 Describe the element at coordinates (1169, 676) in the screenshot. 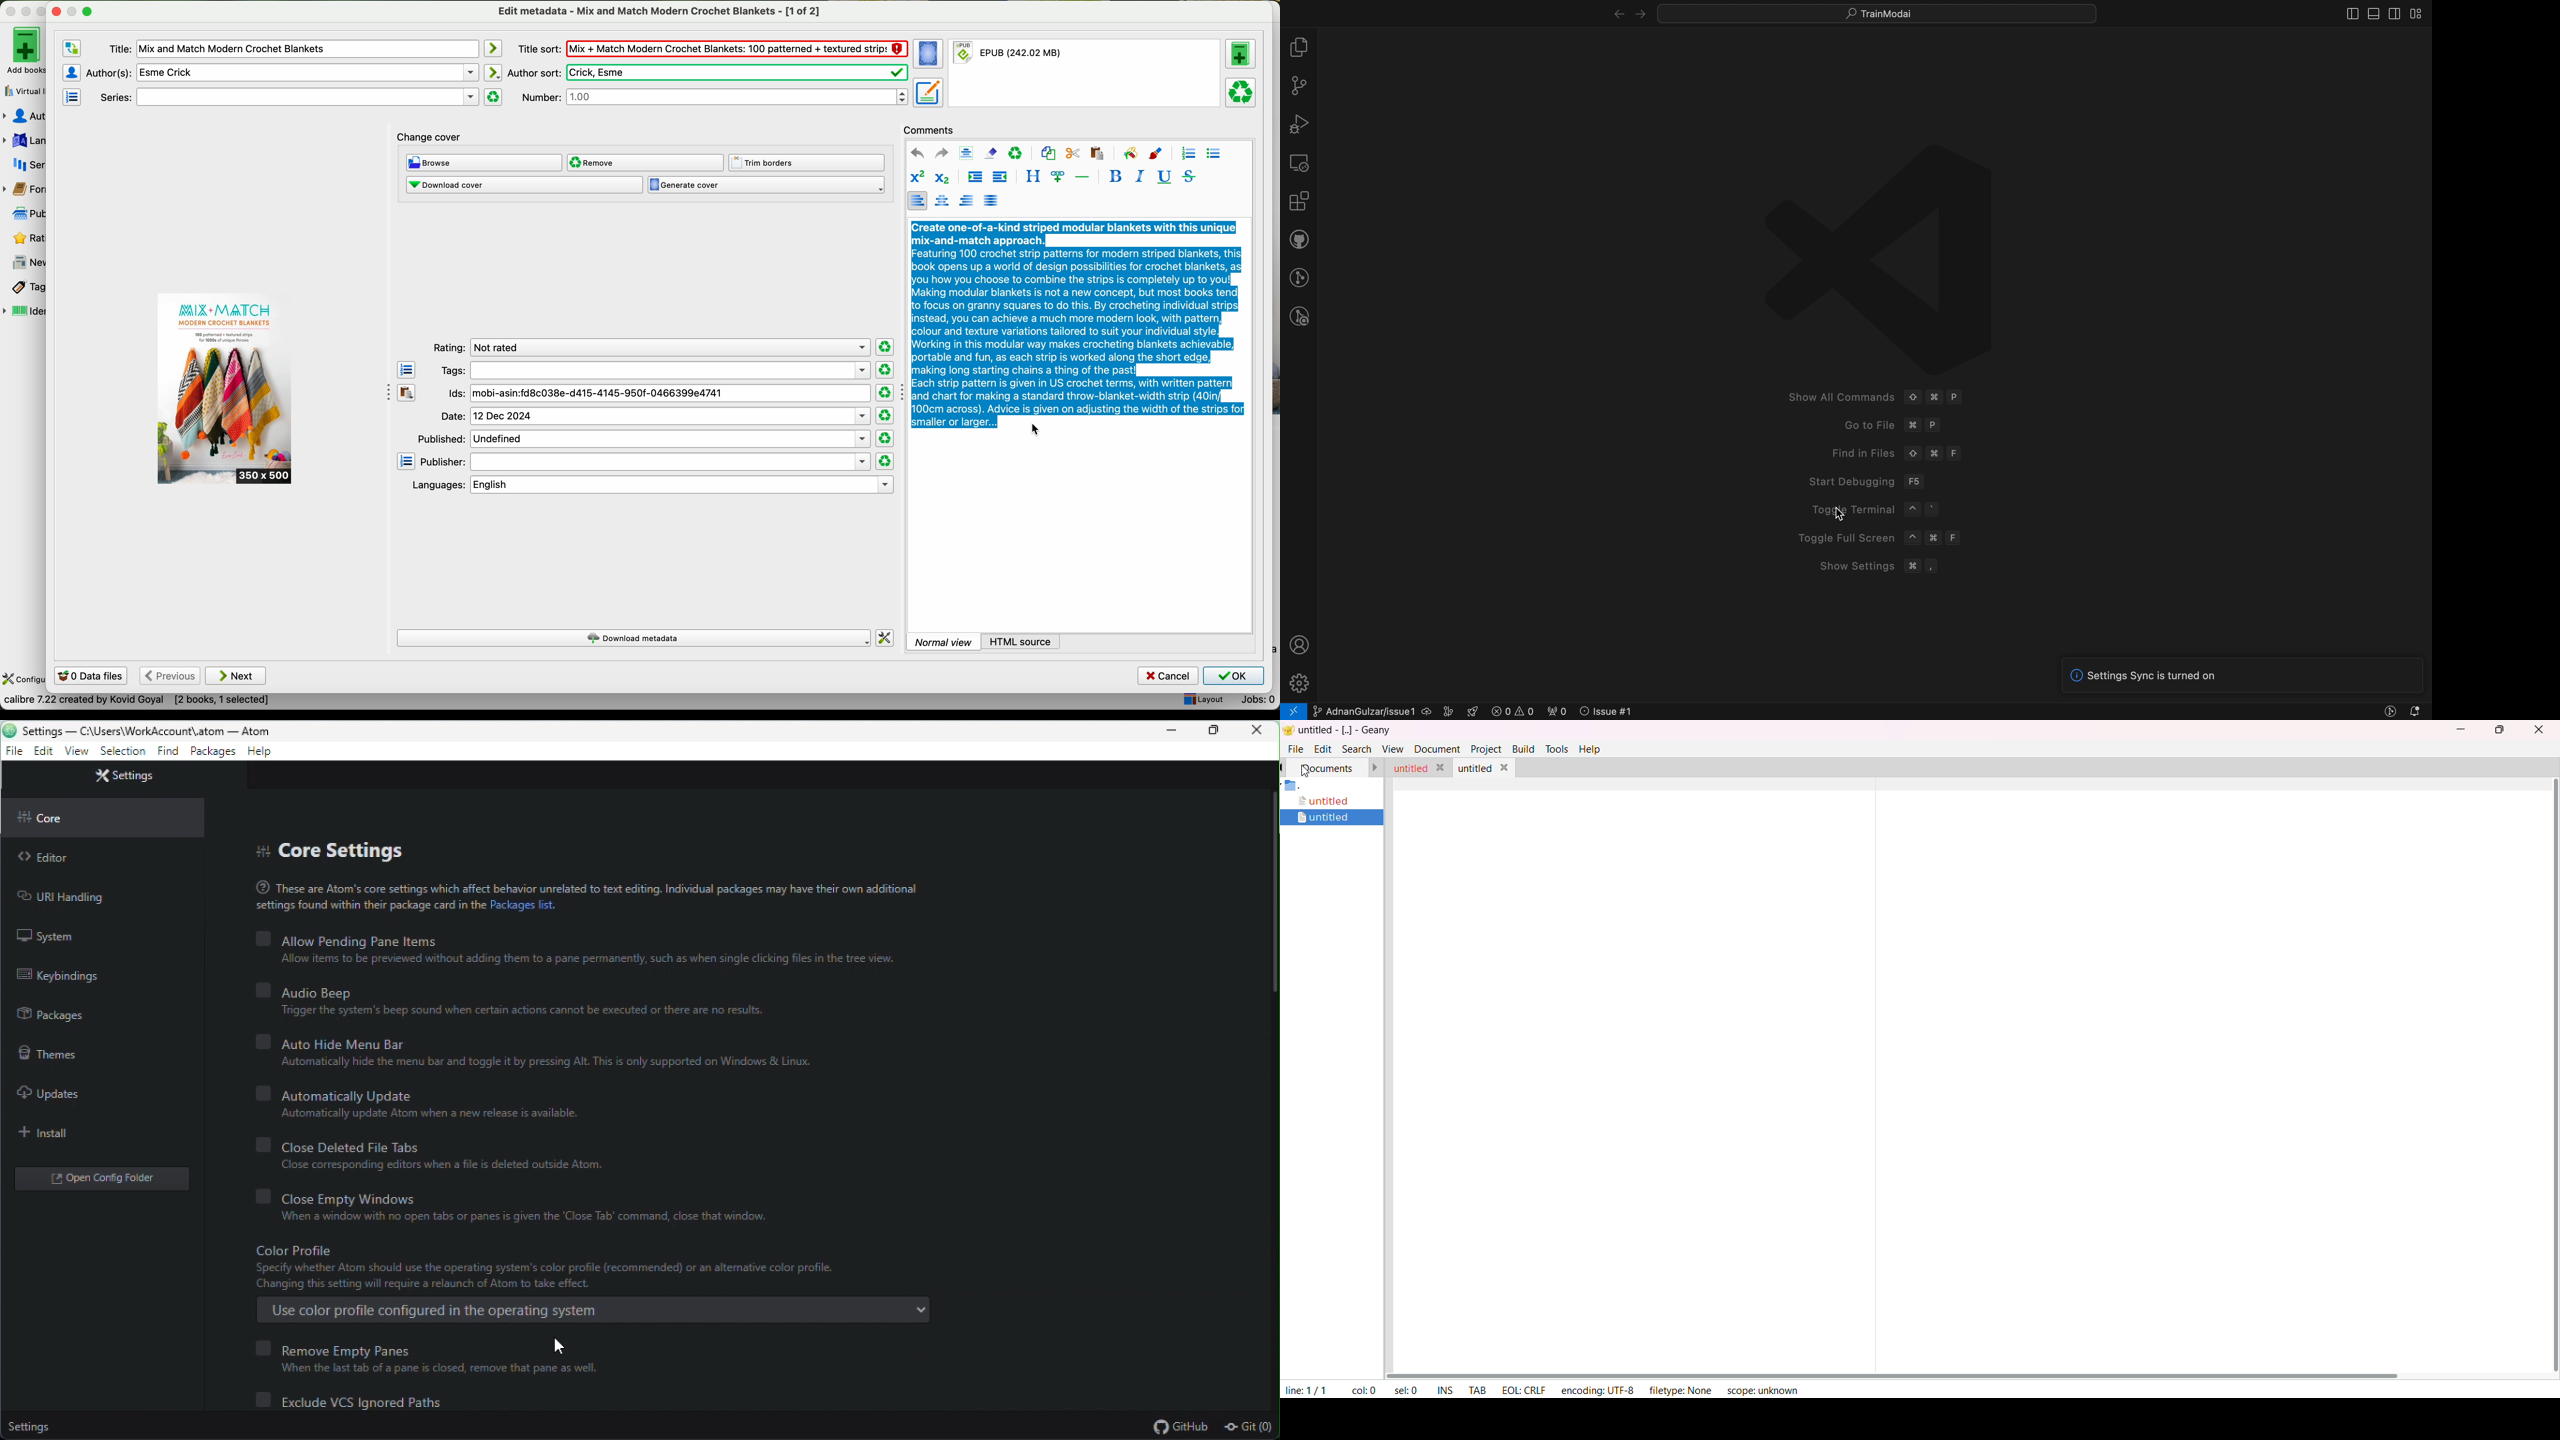

I see `cancel` at that location.